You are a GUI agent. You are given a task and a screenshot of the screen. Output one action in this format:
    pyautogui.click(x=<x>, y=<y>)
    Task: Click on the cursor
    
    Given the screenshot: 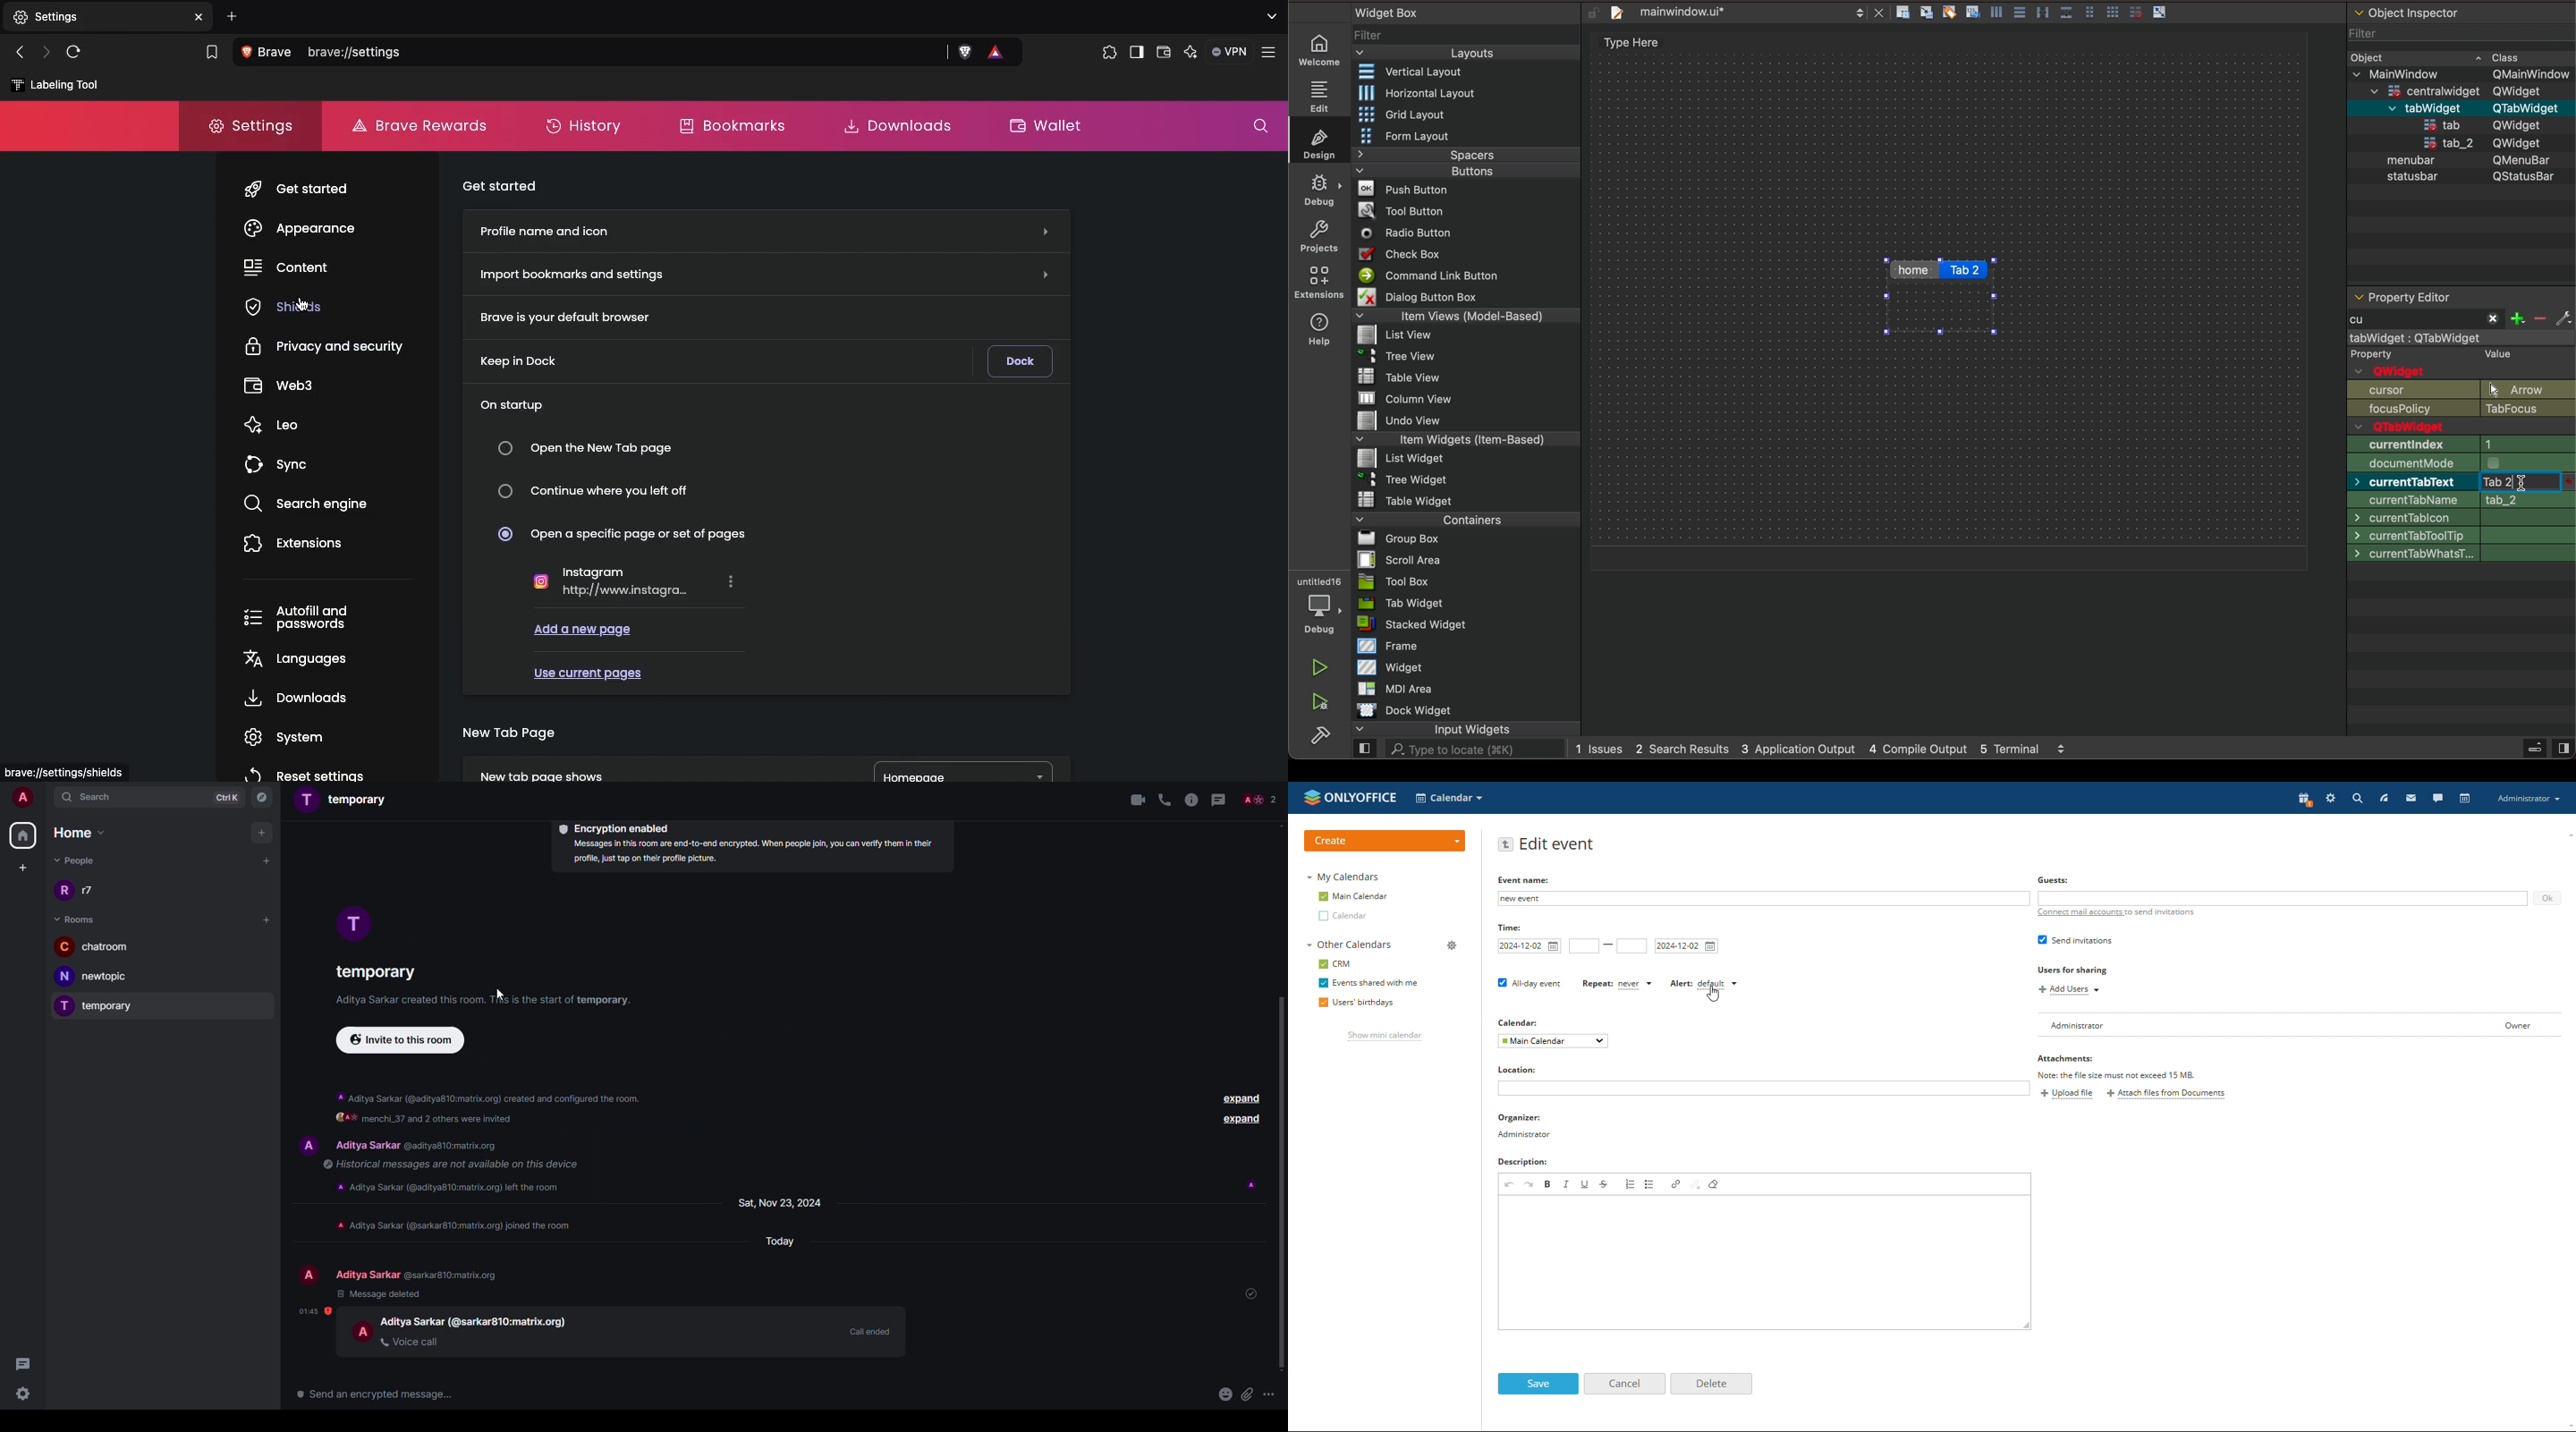 What is the action you would take?
    pyautogui.click(x=1720, y=997)
    